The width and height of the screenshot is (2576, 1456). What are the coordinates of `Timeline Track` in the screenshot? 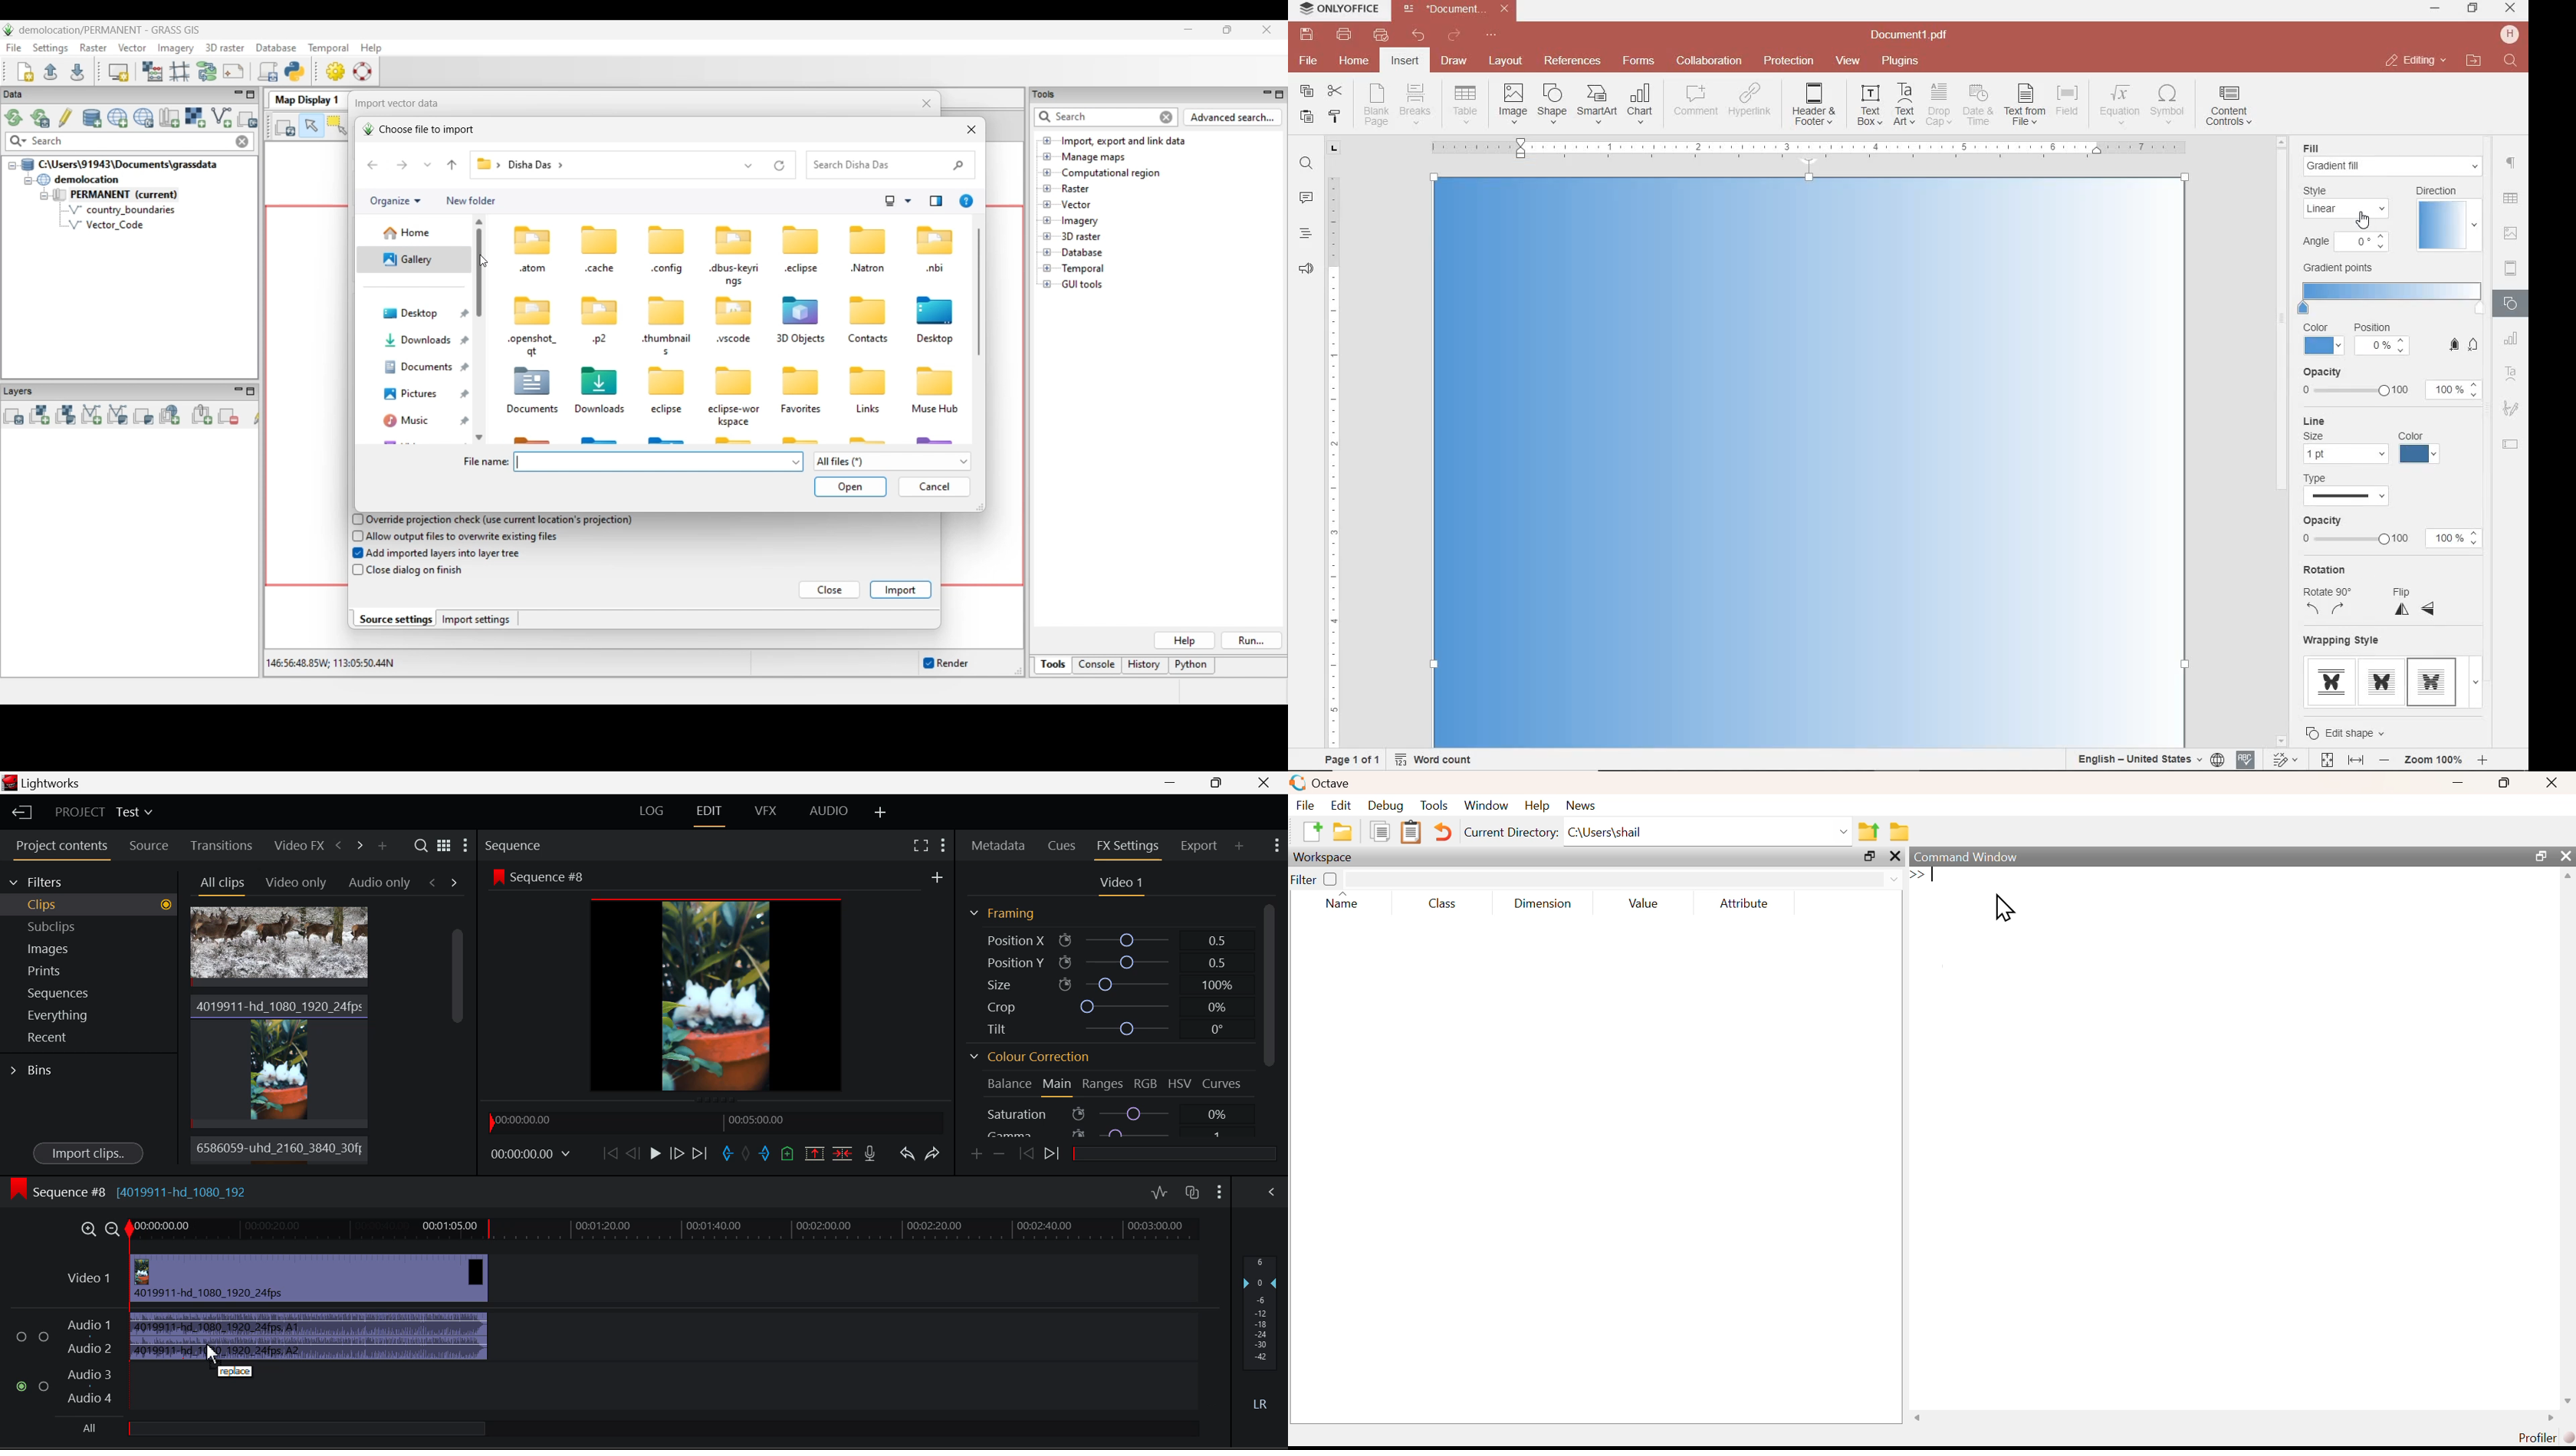 It's located at (665, 1232).